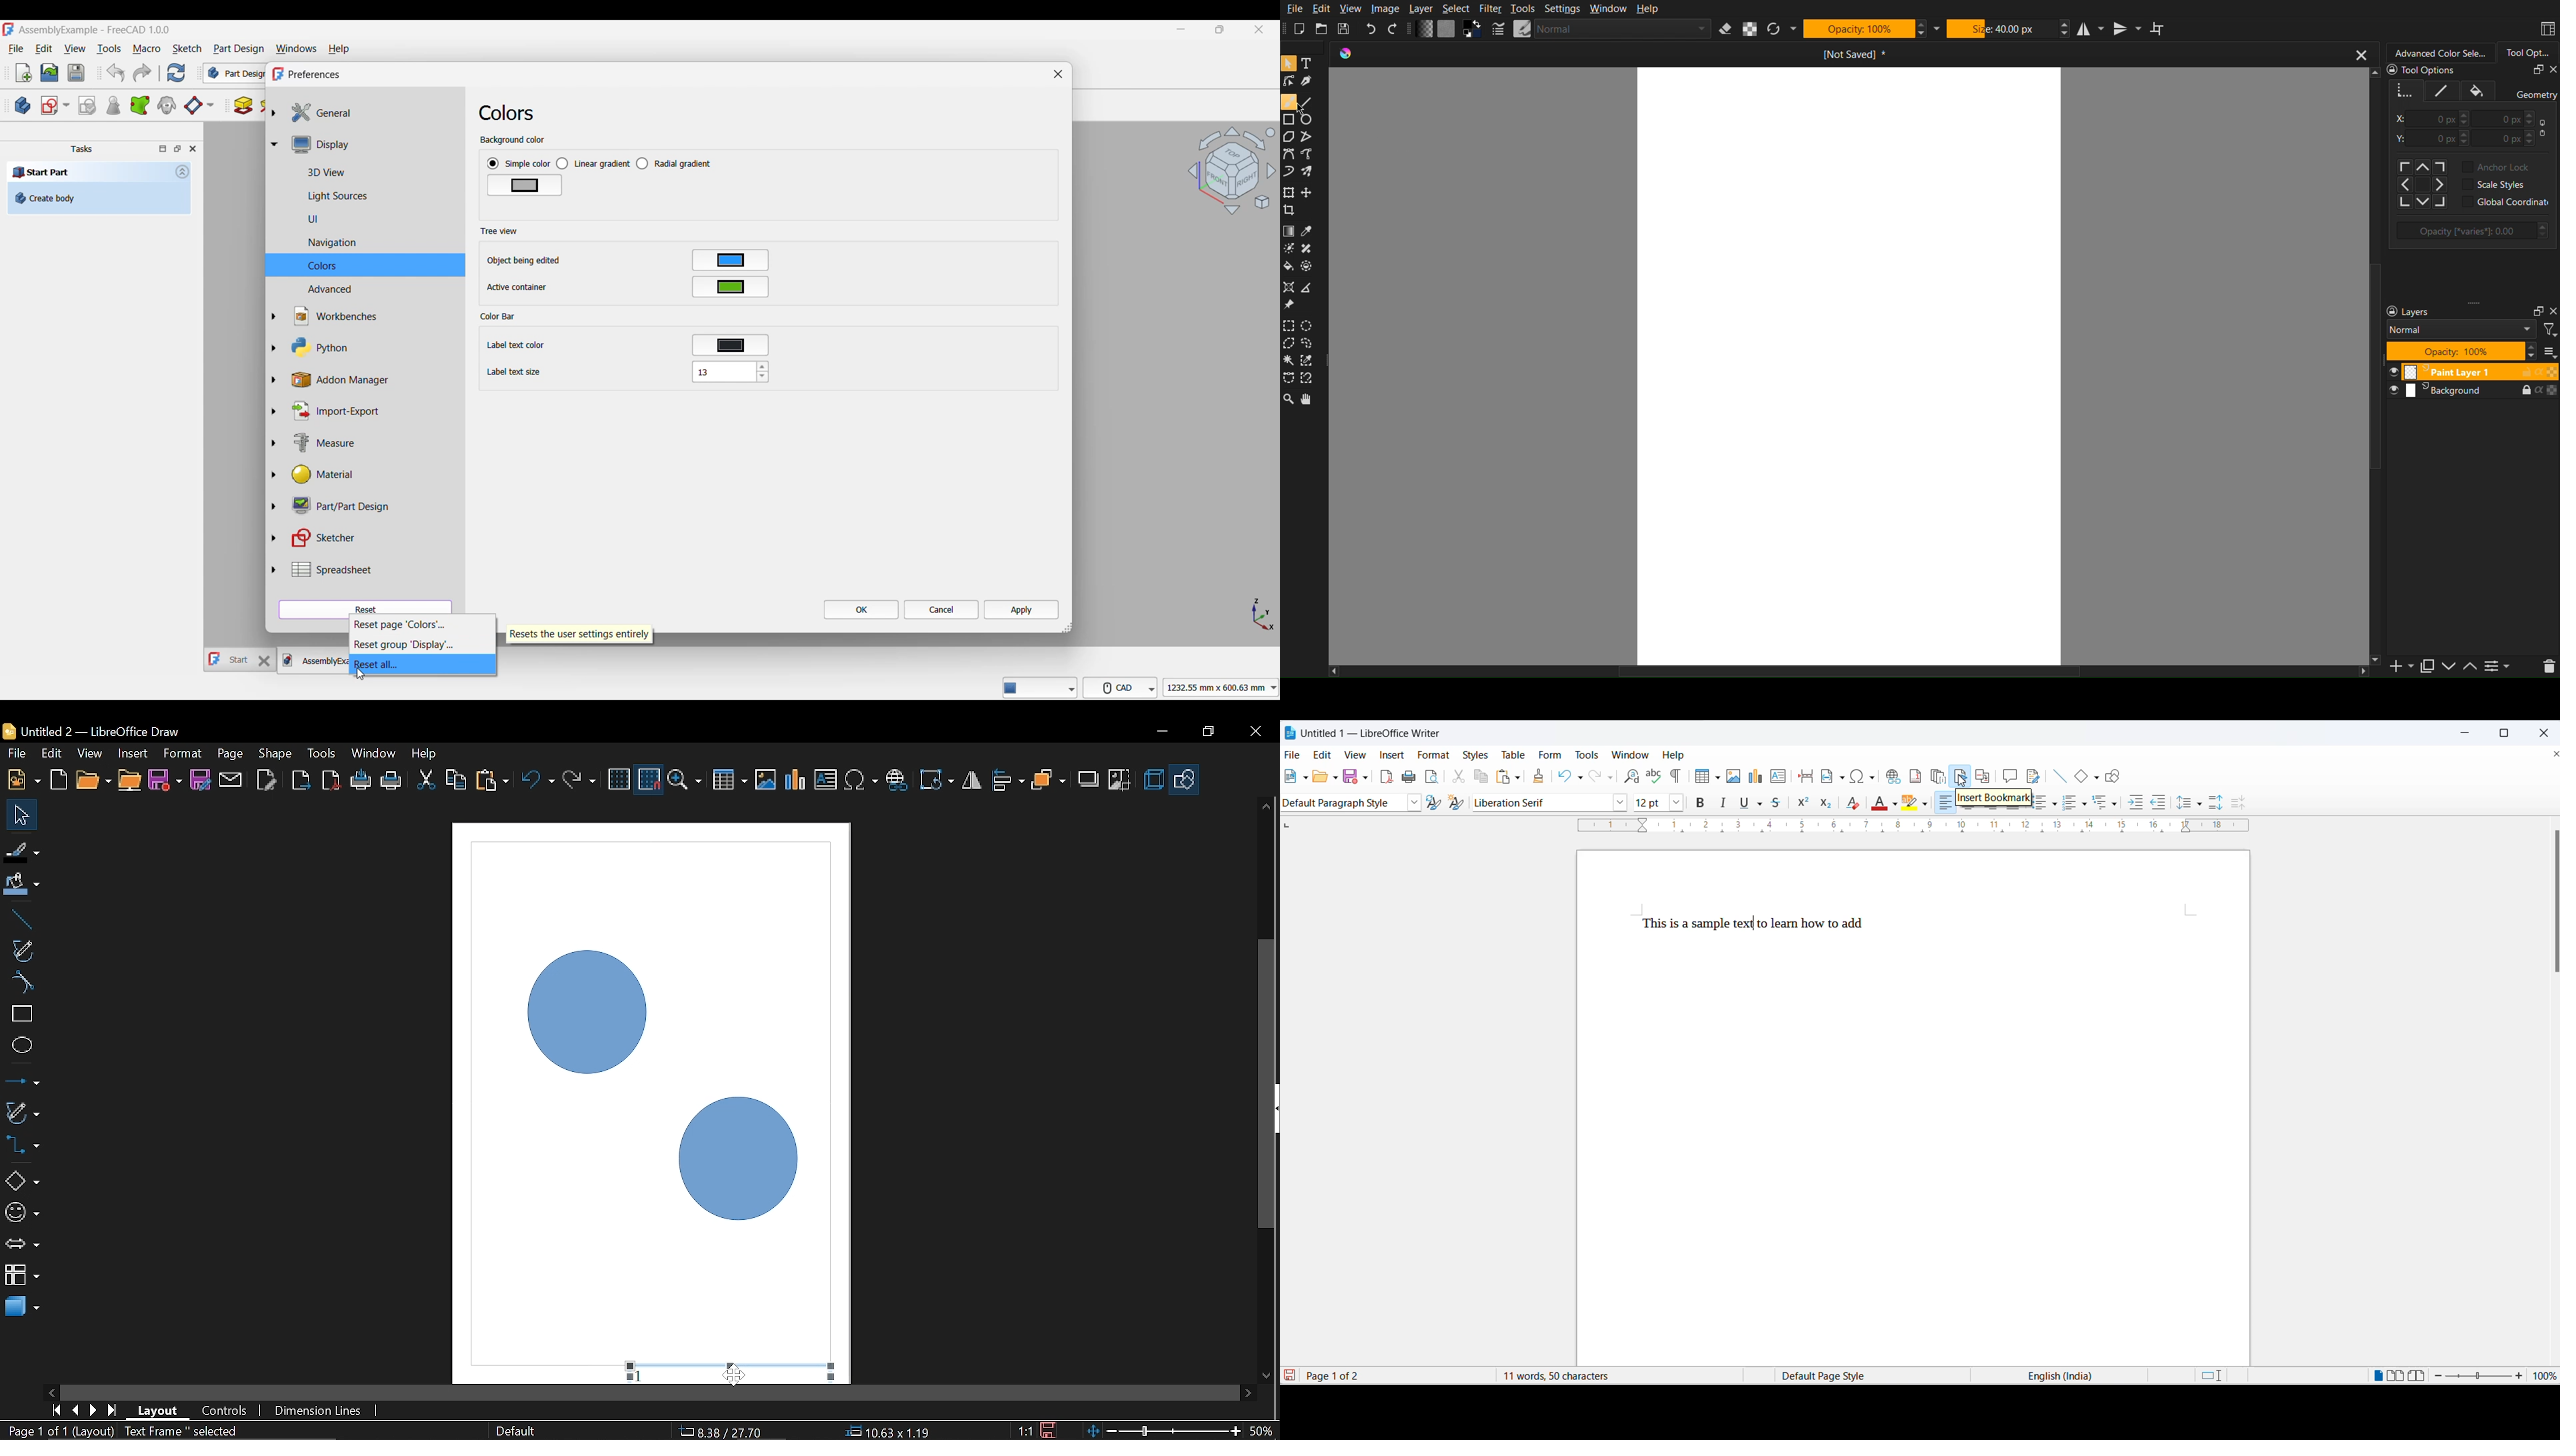 The height and width of the screenshot is (1456, 2576). Describe the element at coordinates (8, 29) in the screenshot. I see `Software logo` at that location.